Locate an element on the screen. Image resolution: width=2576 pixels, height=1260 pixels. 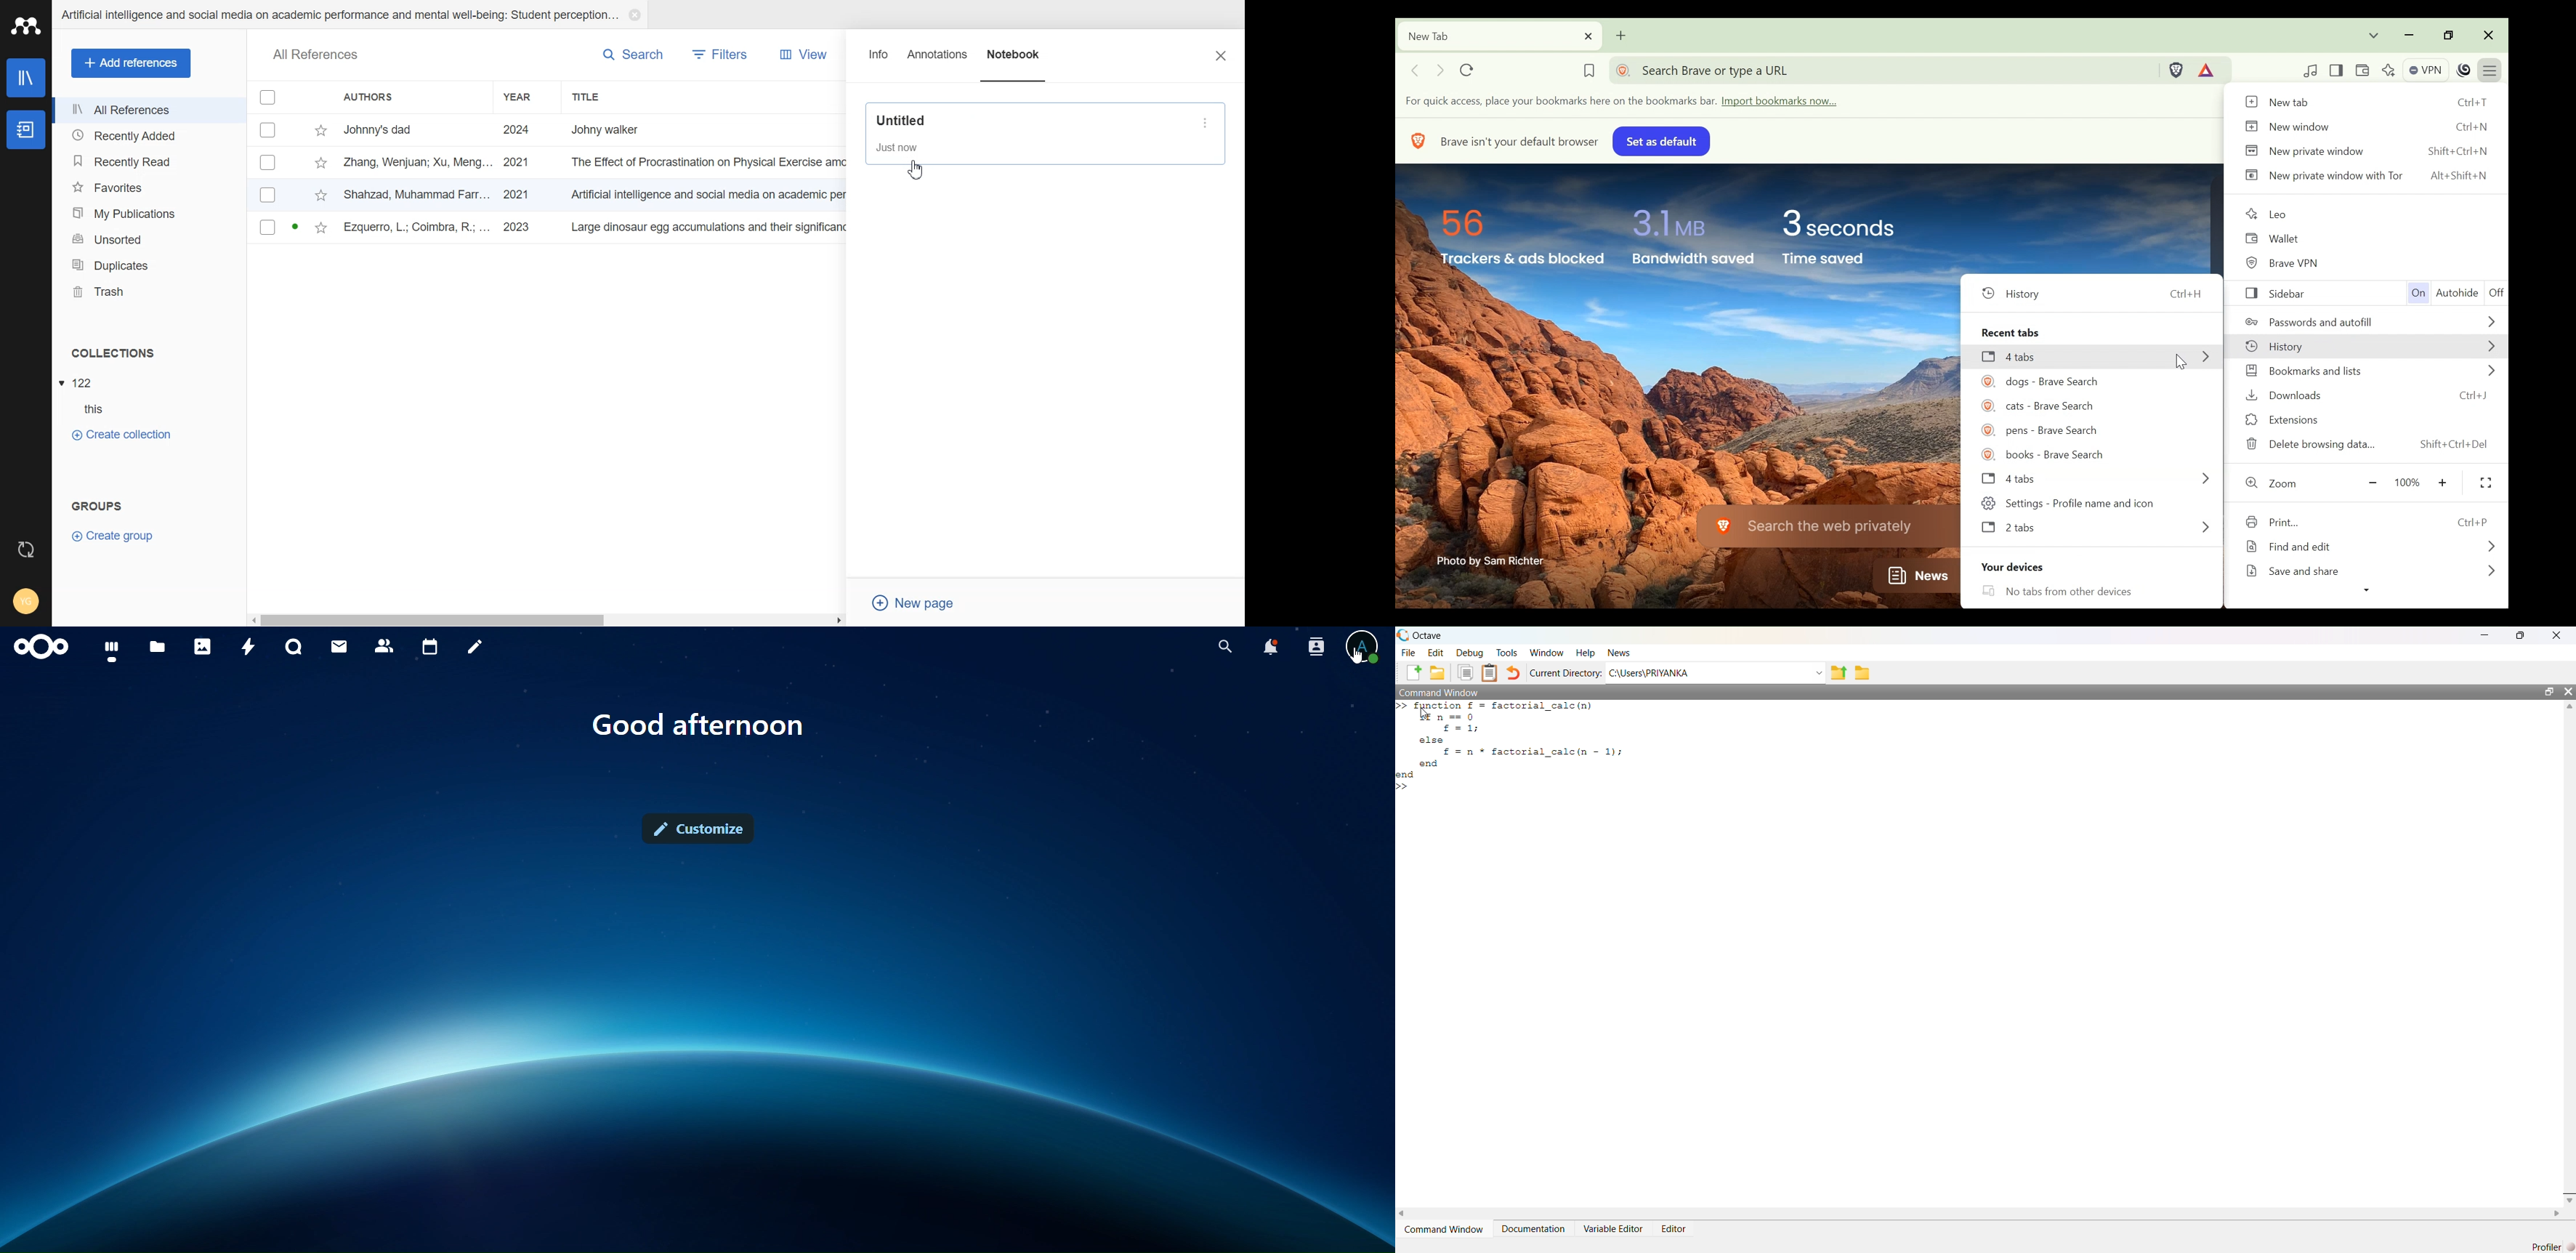
56 is located at coordinates (1468, 220).